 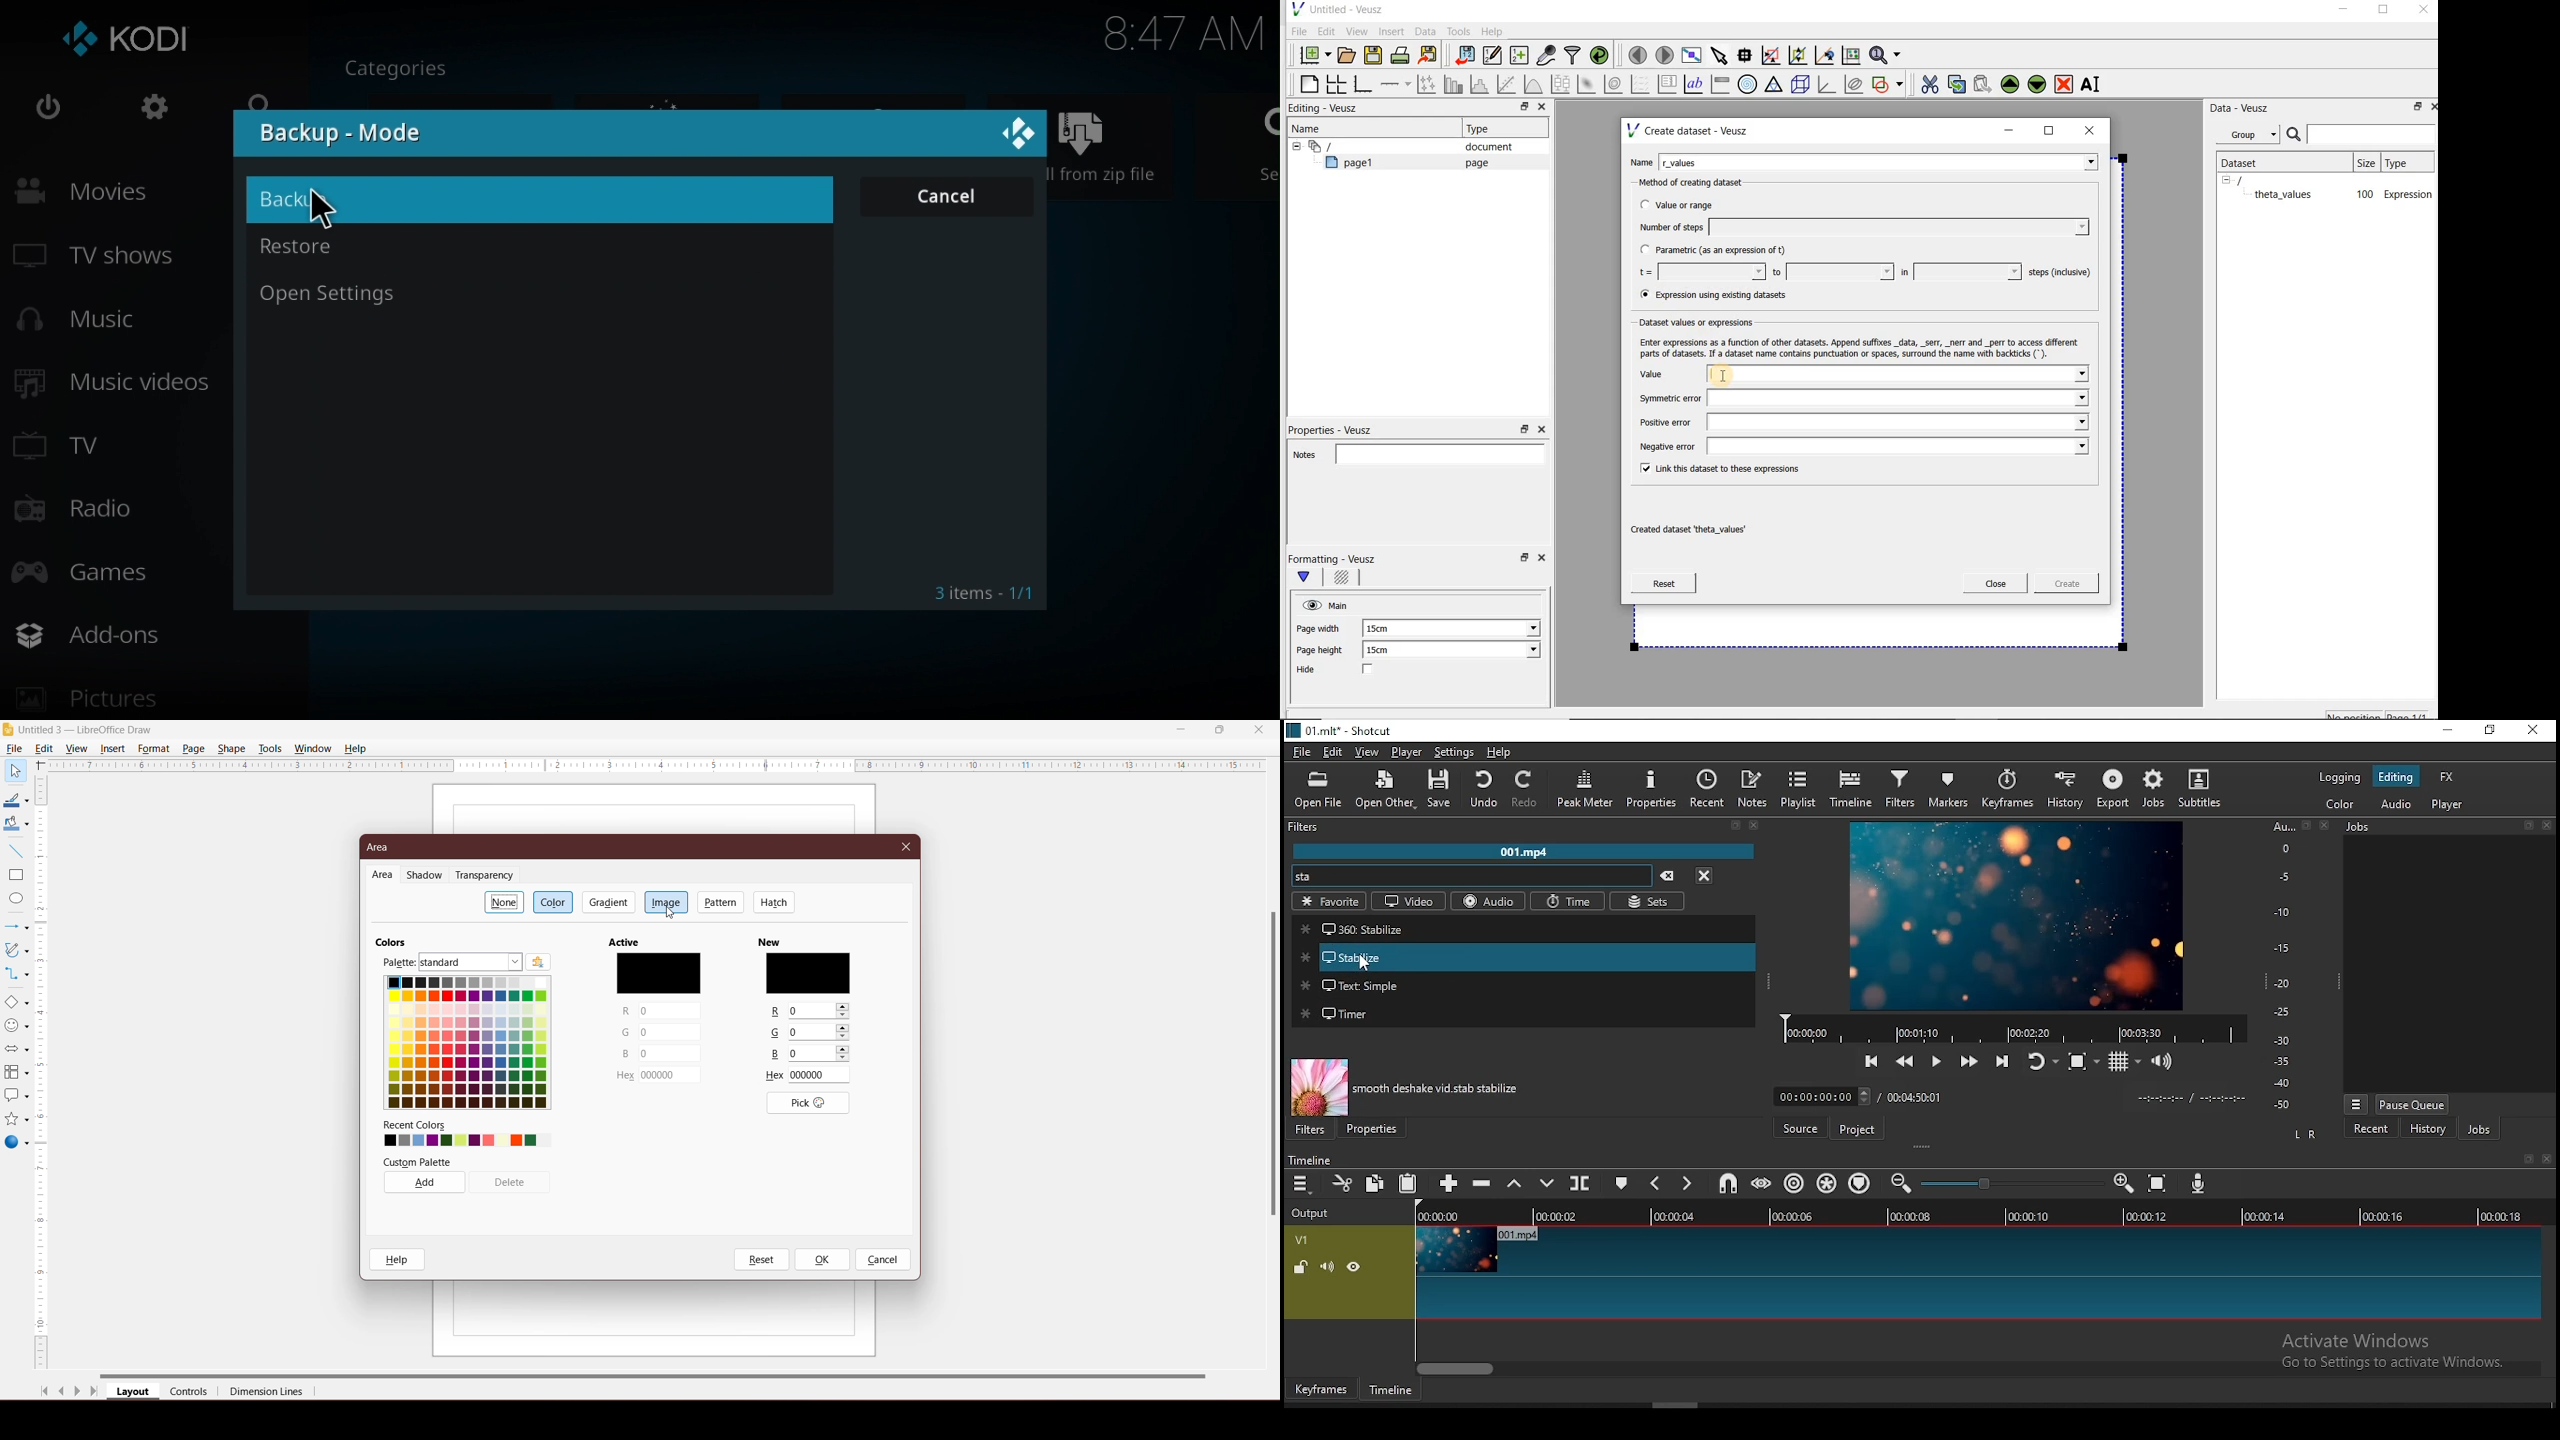 What do you see at coordinates (1653, 790) in the screenshot?
I see `Properties` at bounding box center [1653, 790].